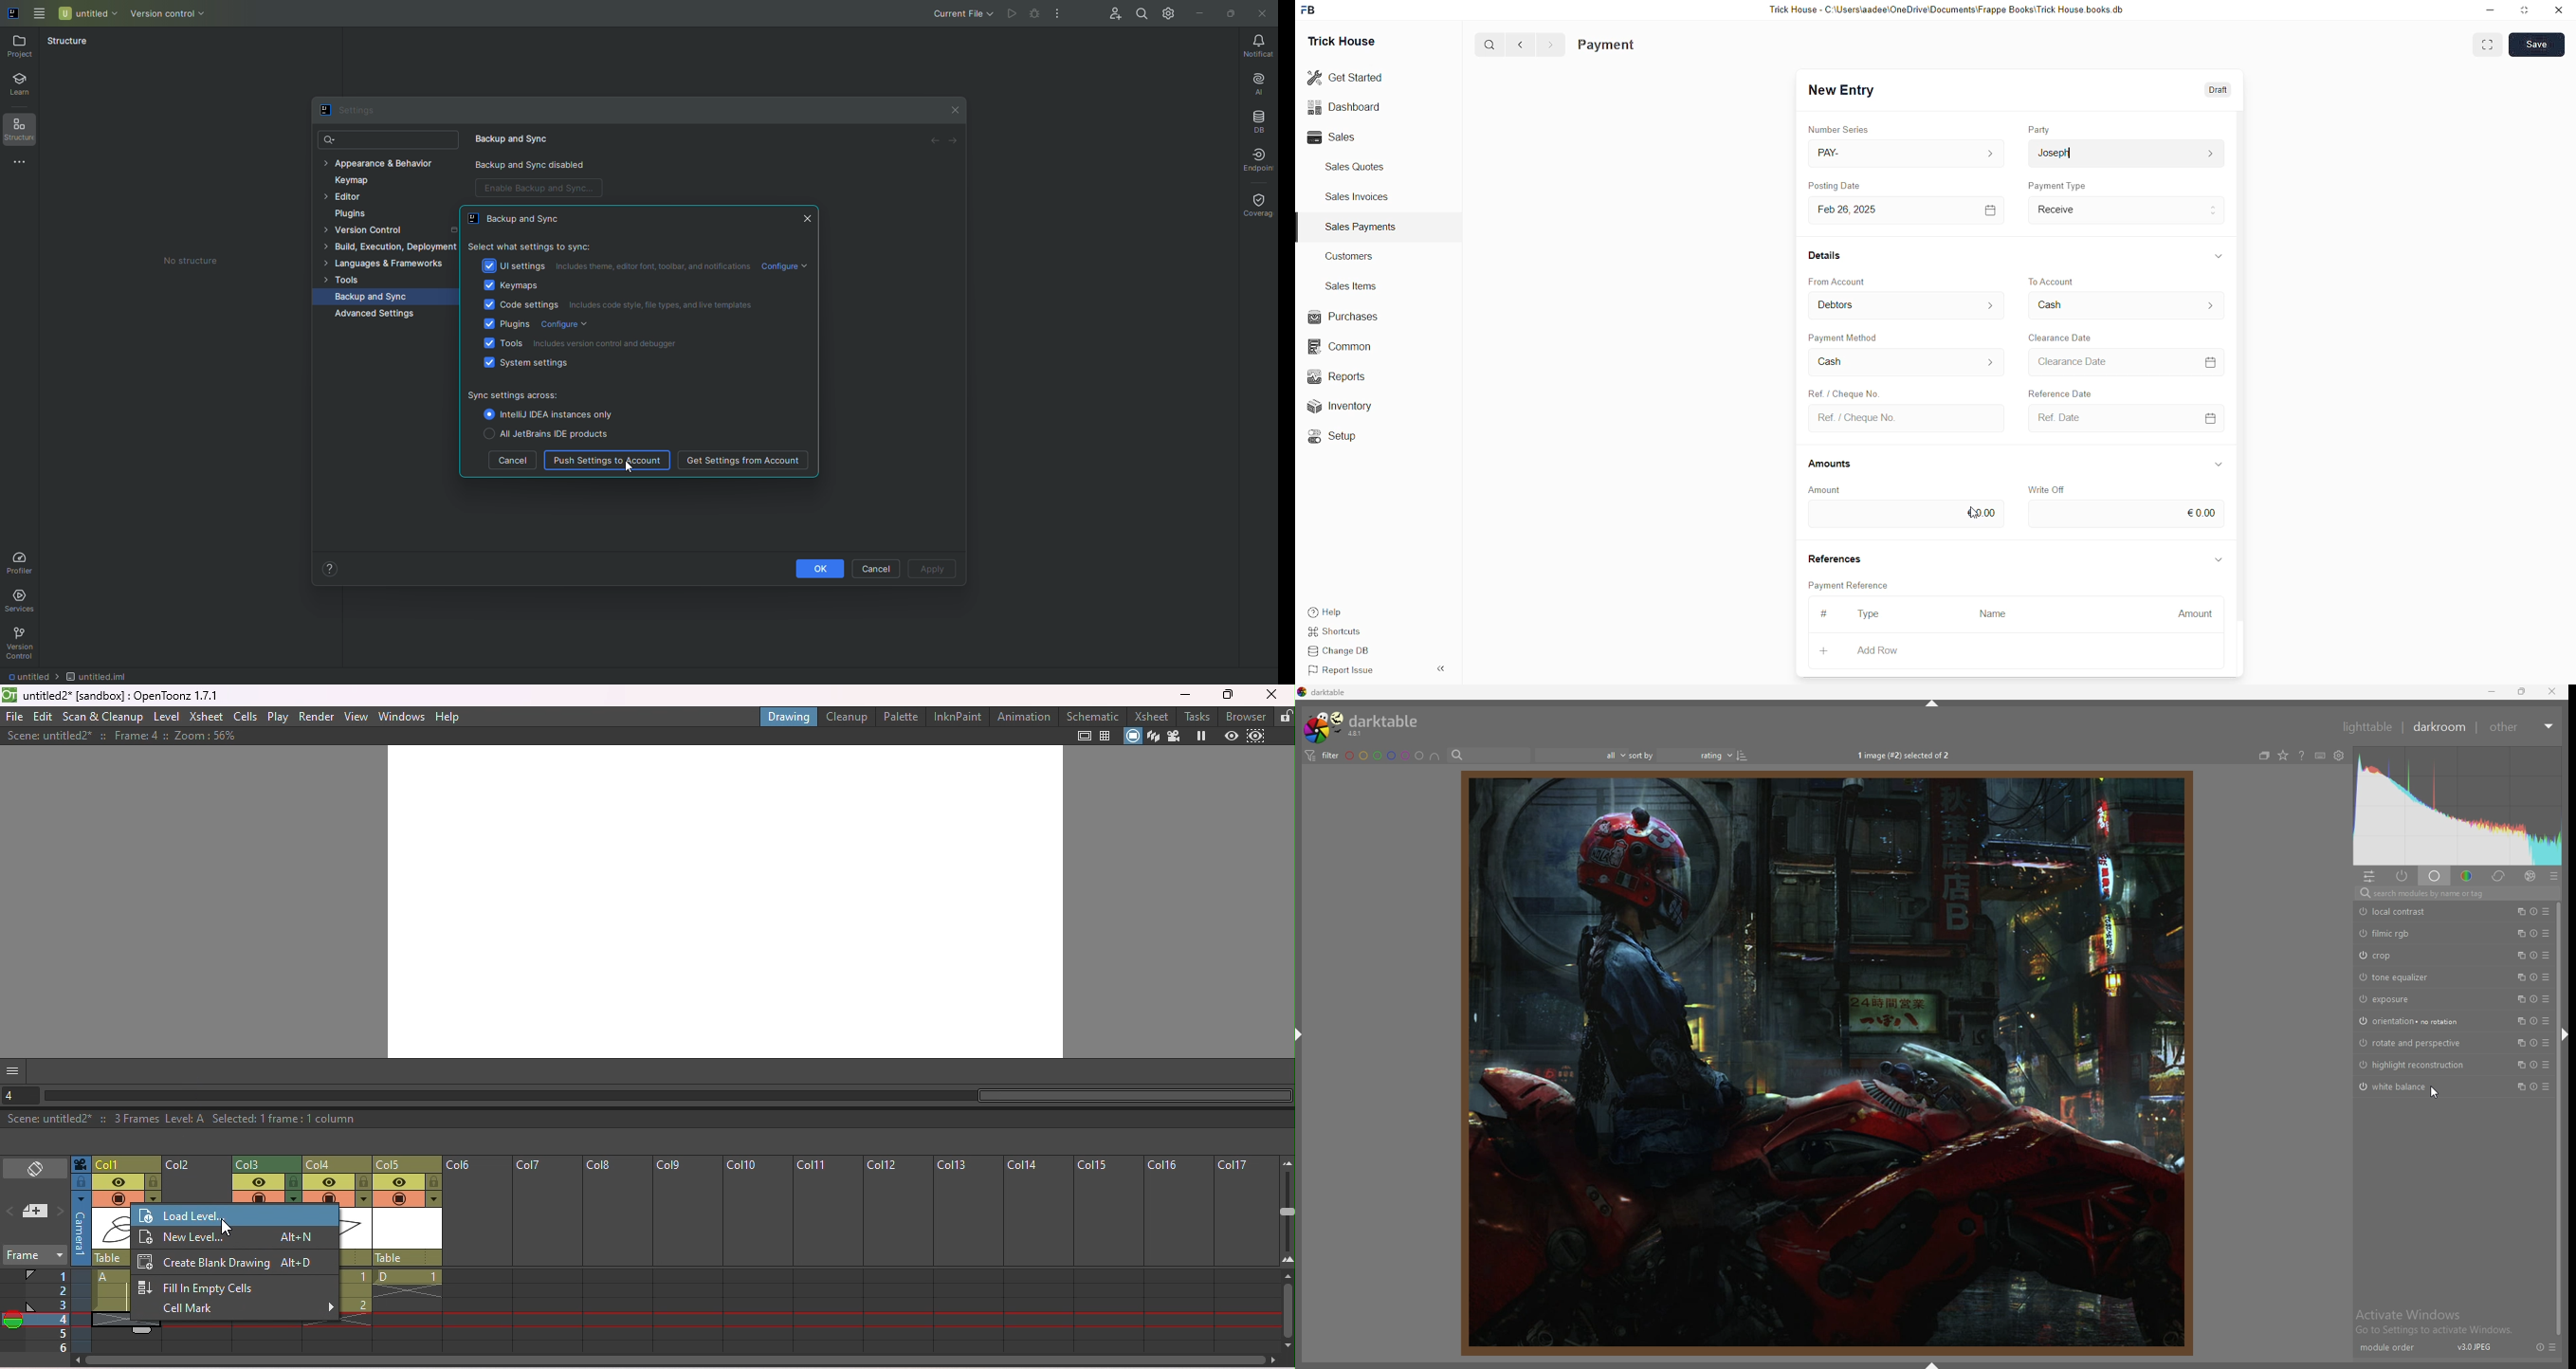 Image resolution: width=2576 pixels, height=1372 pixels. I want to click on Feb 26, 2025, so click(1910, 211).